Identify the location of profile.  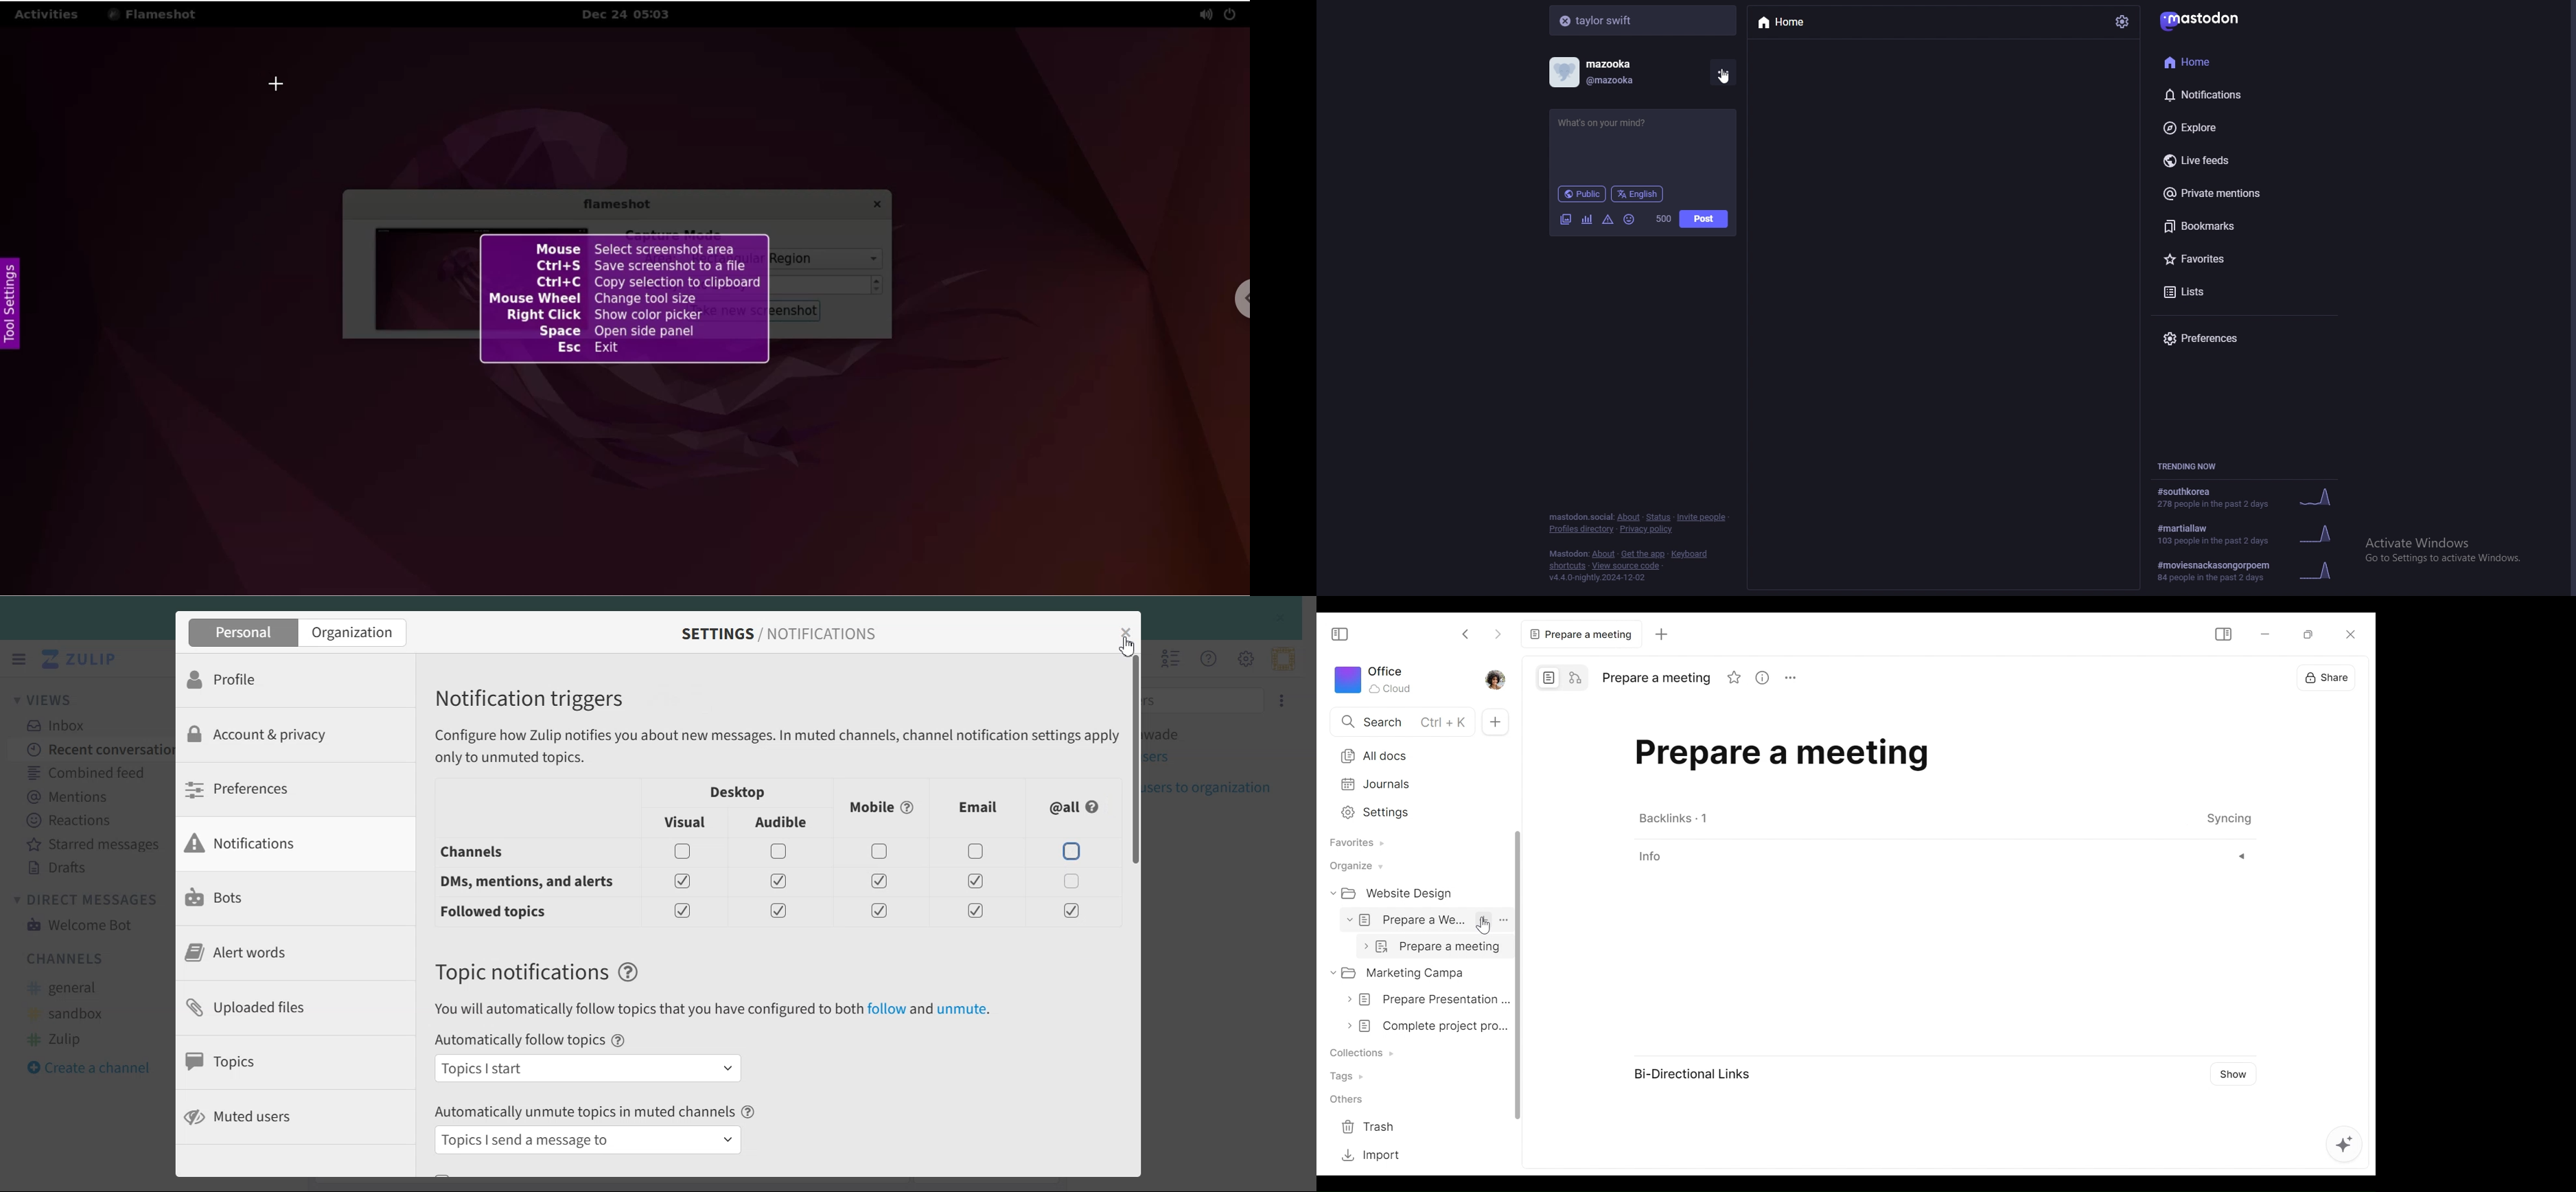
(1599, 72).